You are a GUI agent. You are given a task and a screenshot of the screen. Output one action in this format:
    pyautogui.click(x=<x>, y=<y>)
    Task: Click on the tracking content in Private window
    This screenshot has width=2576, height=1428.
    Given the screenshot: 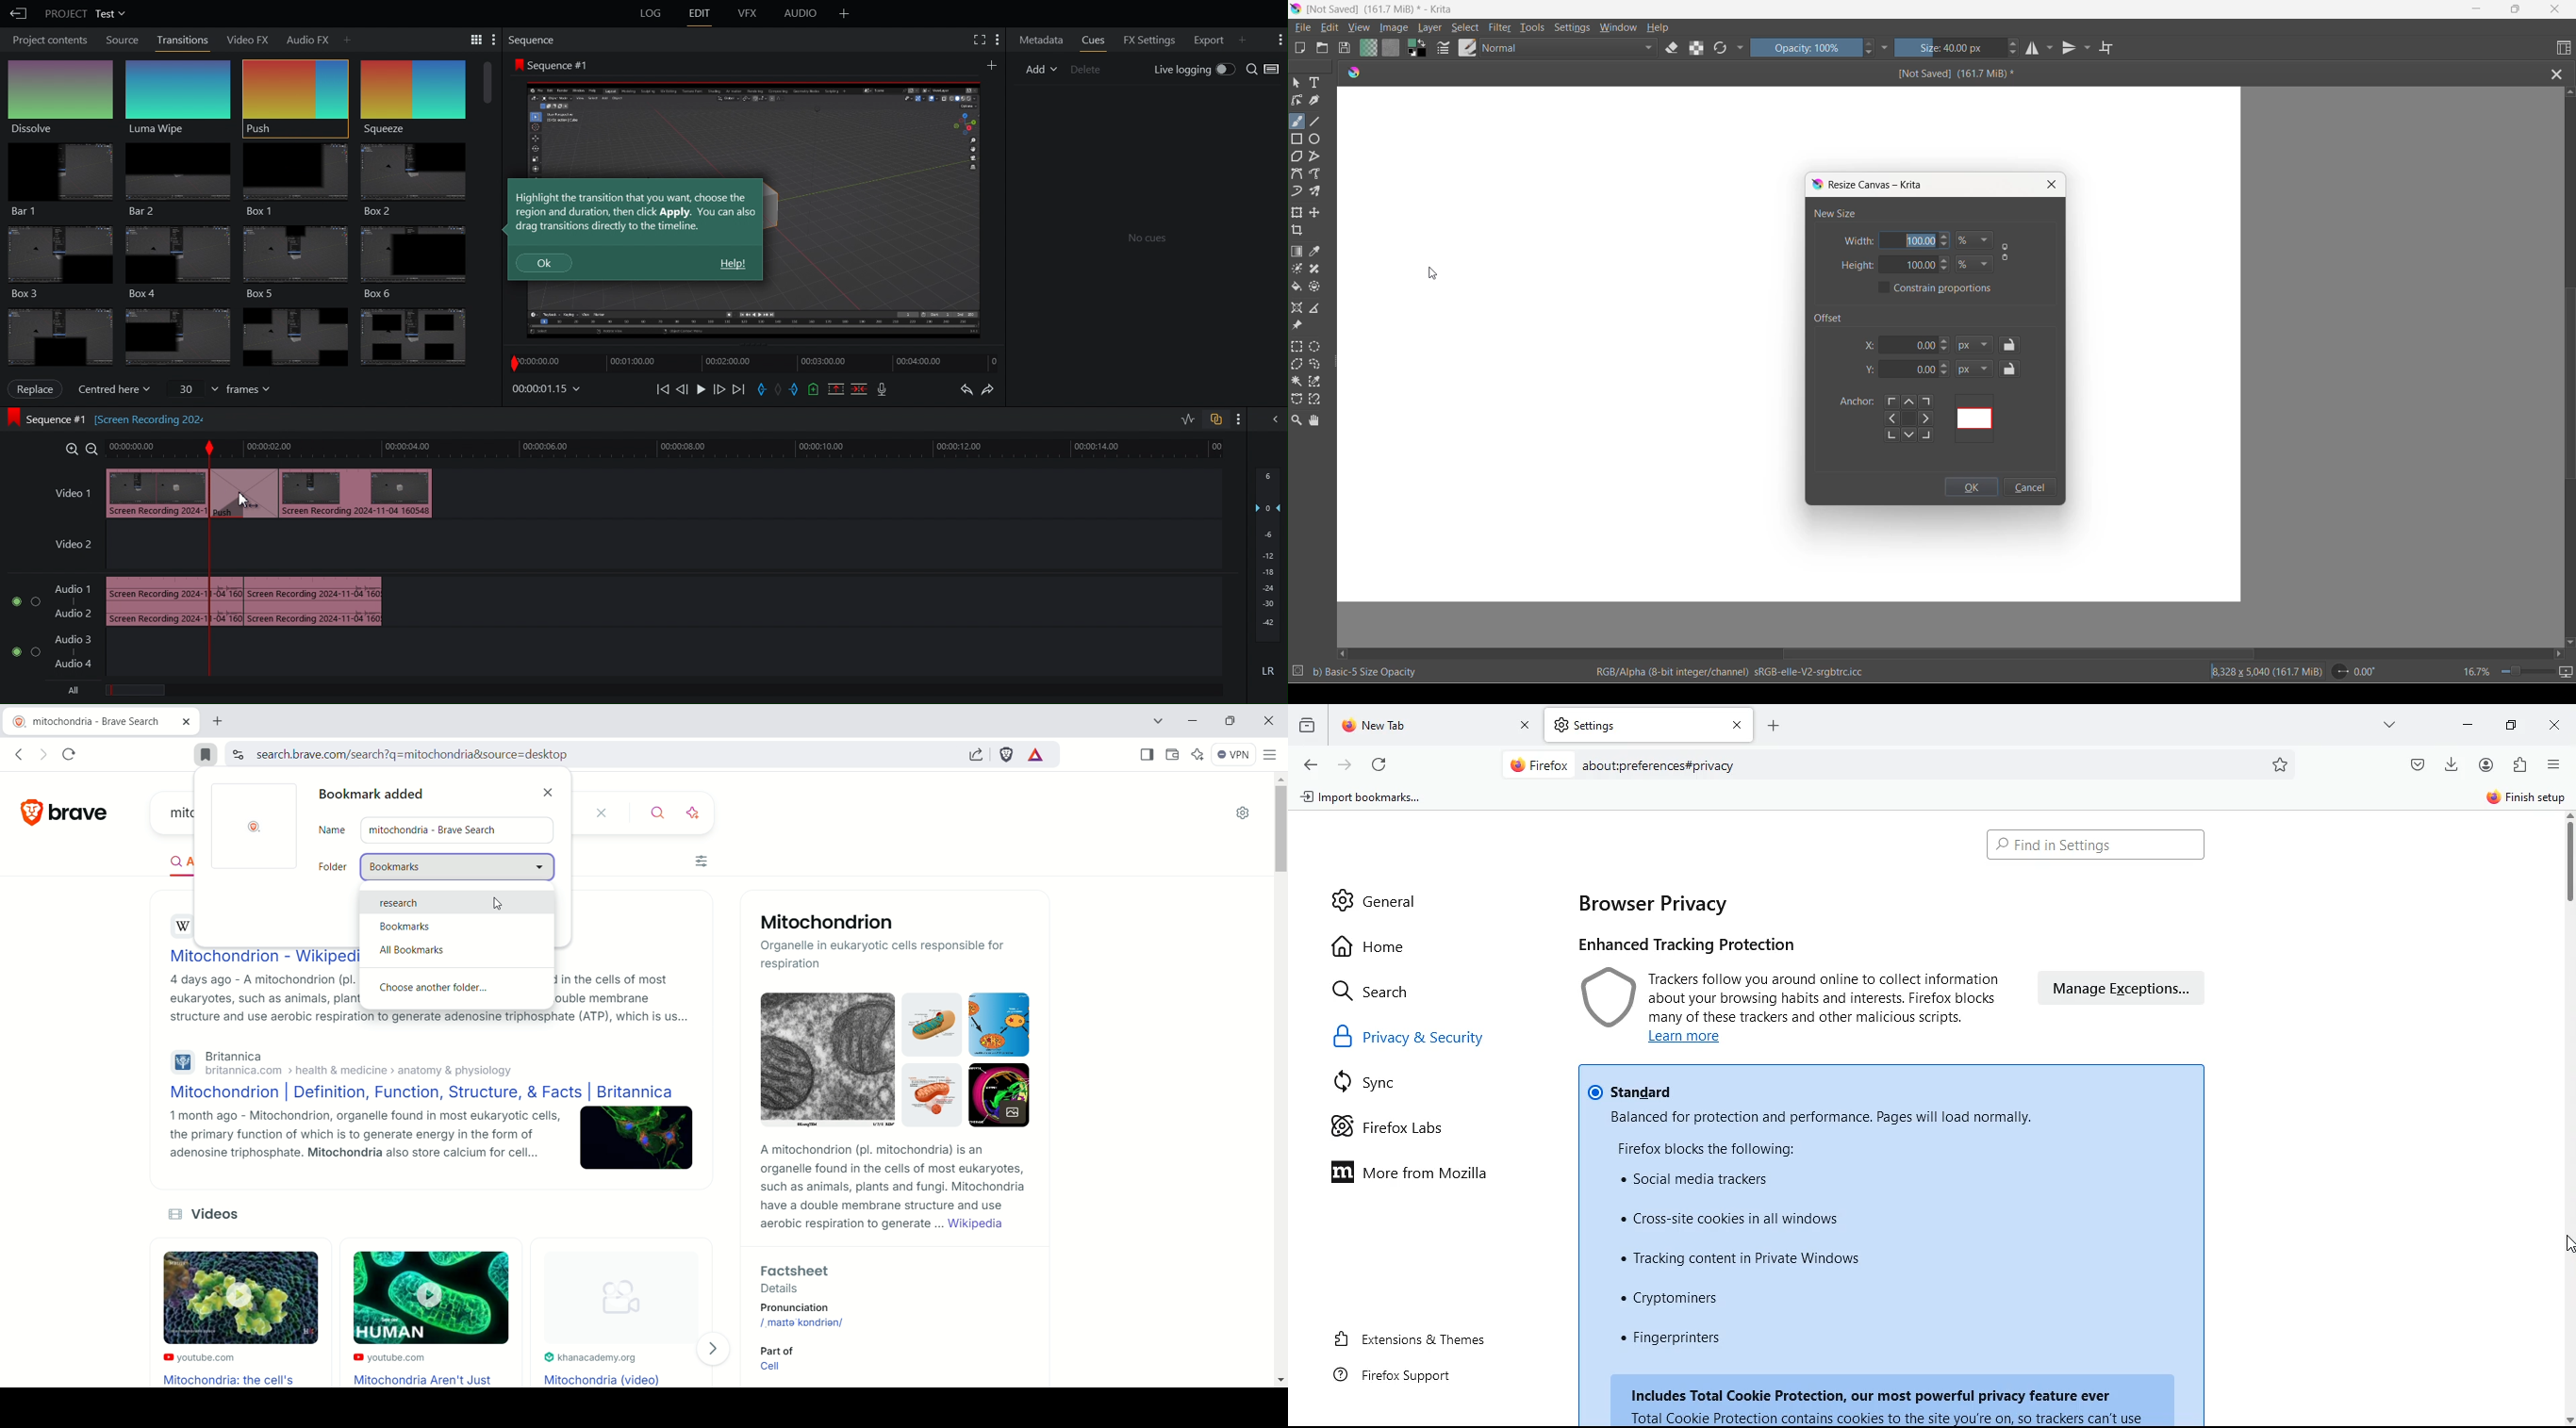 What is the action you would take?
    pyautogui.click(x=1742, y=1259)
    